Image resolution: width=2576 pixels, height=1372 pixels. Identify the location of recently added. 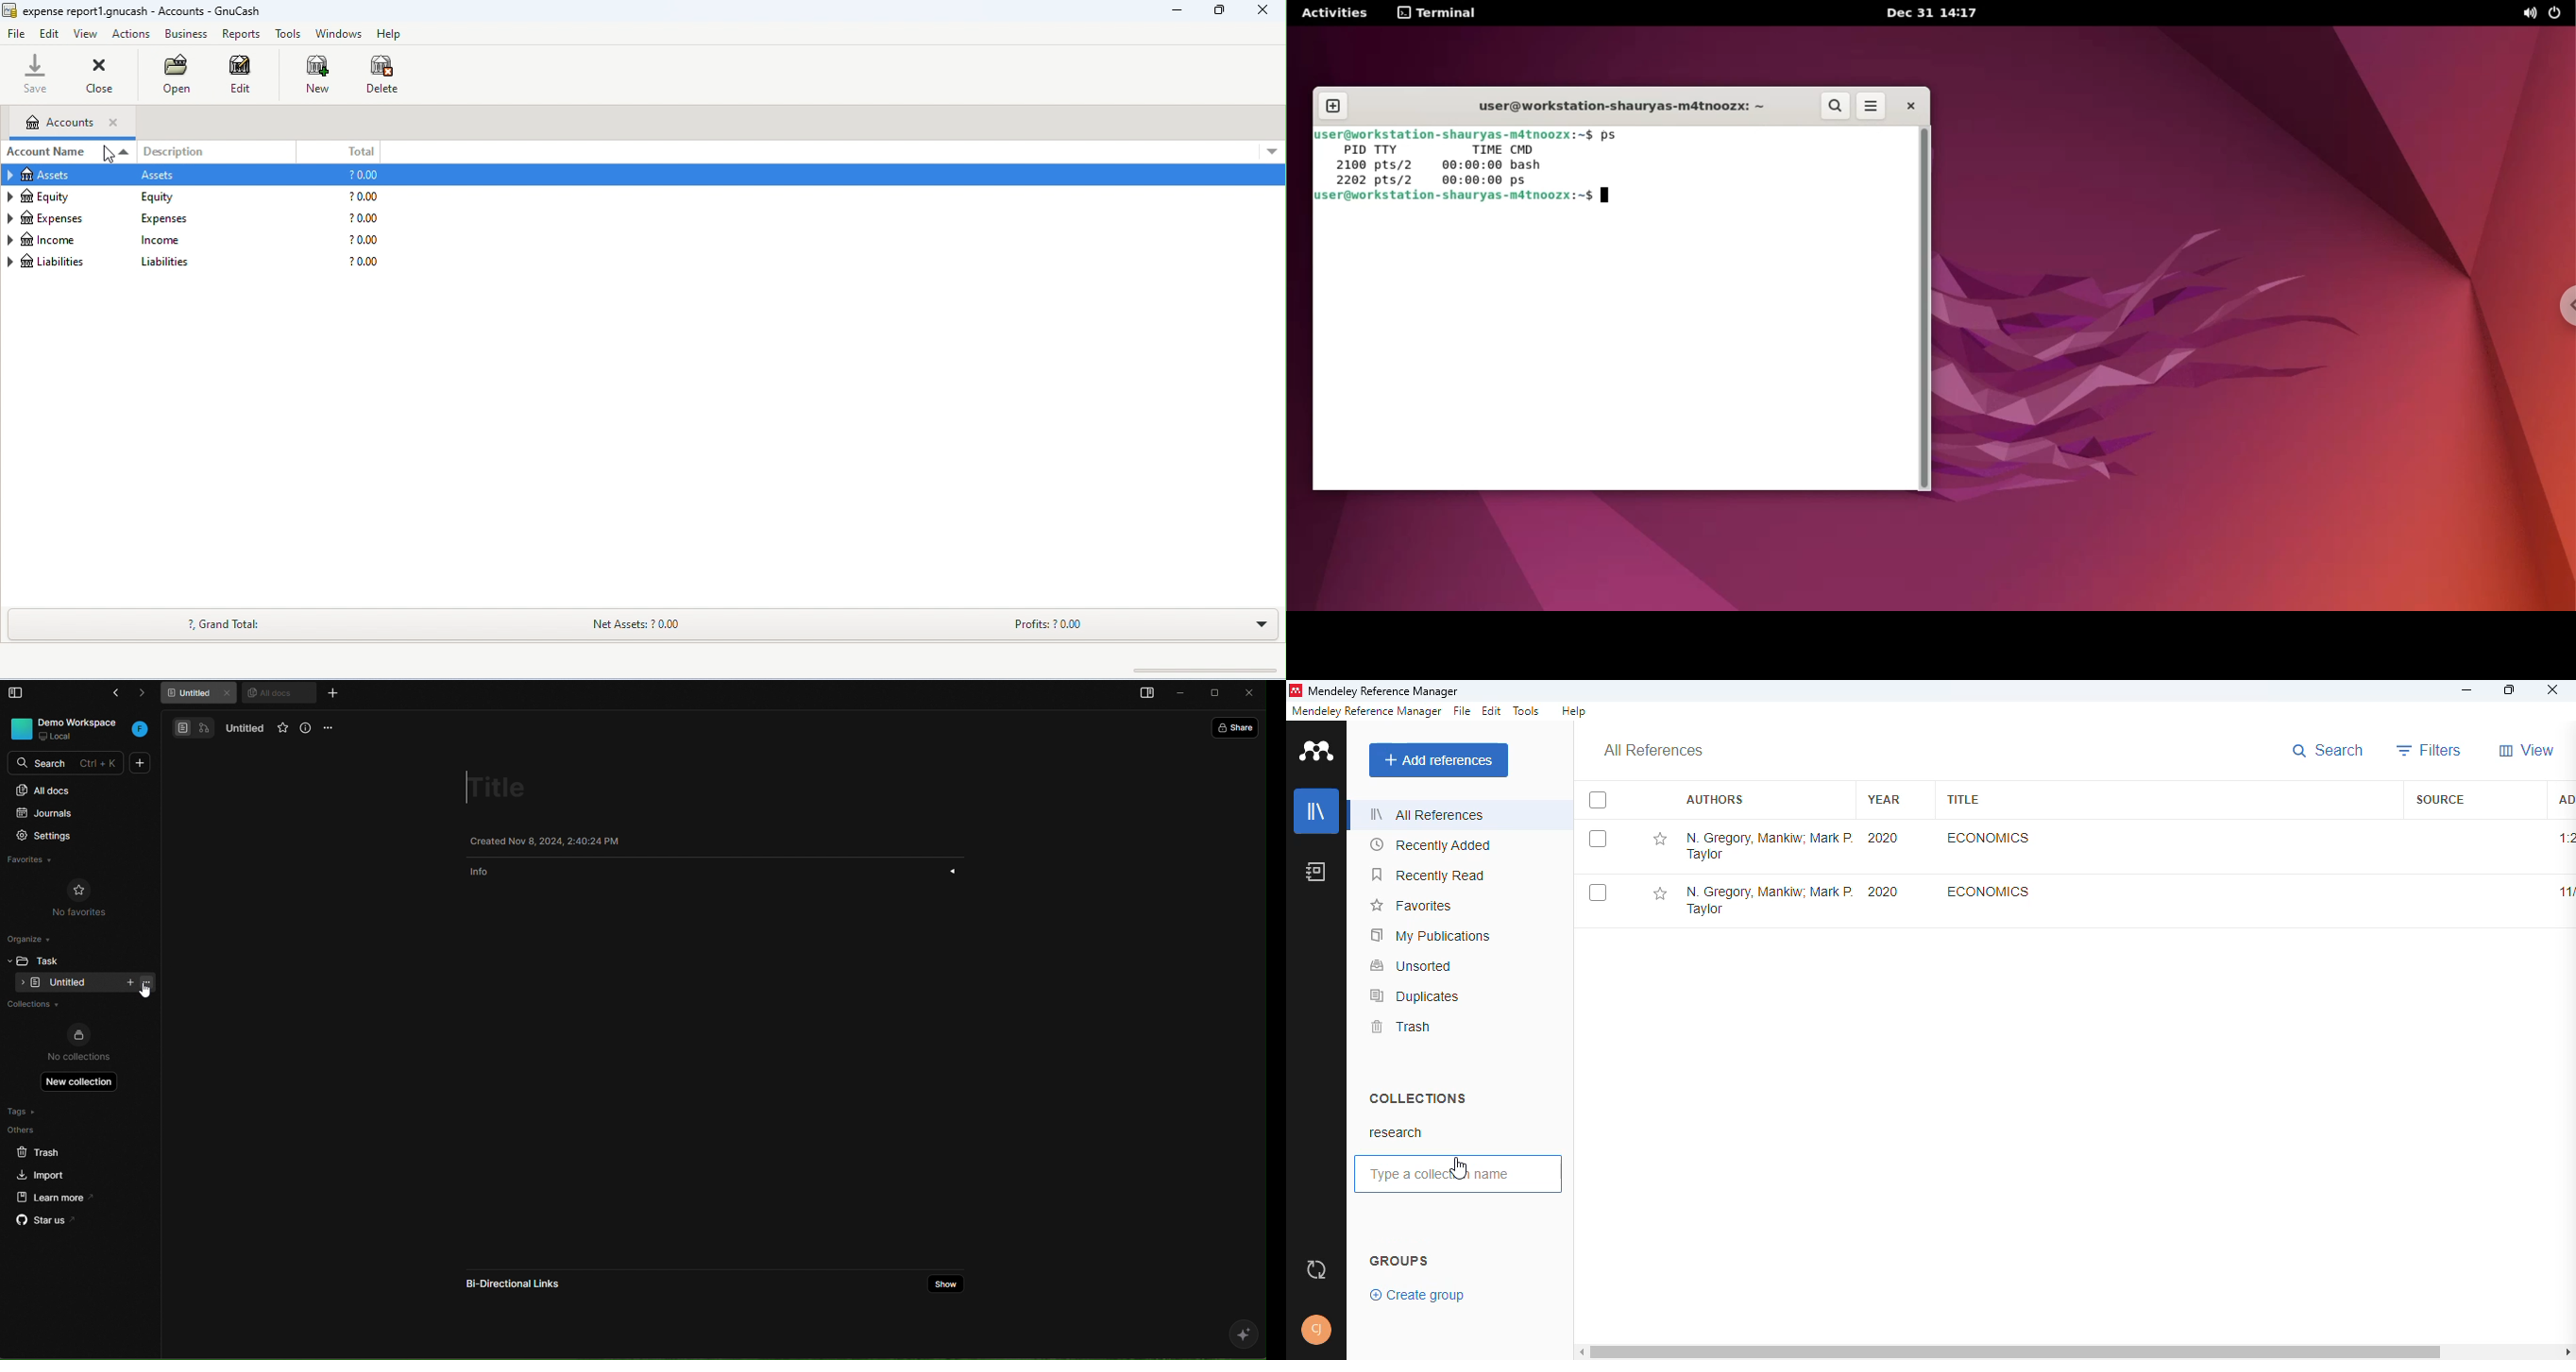
(1432, 845).